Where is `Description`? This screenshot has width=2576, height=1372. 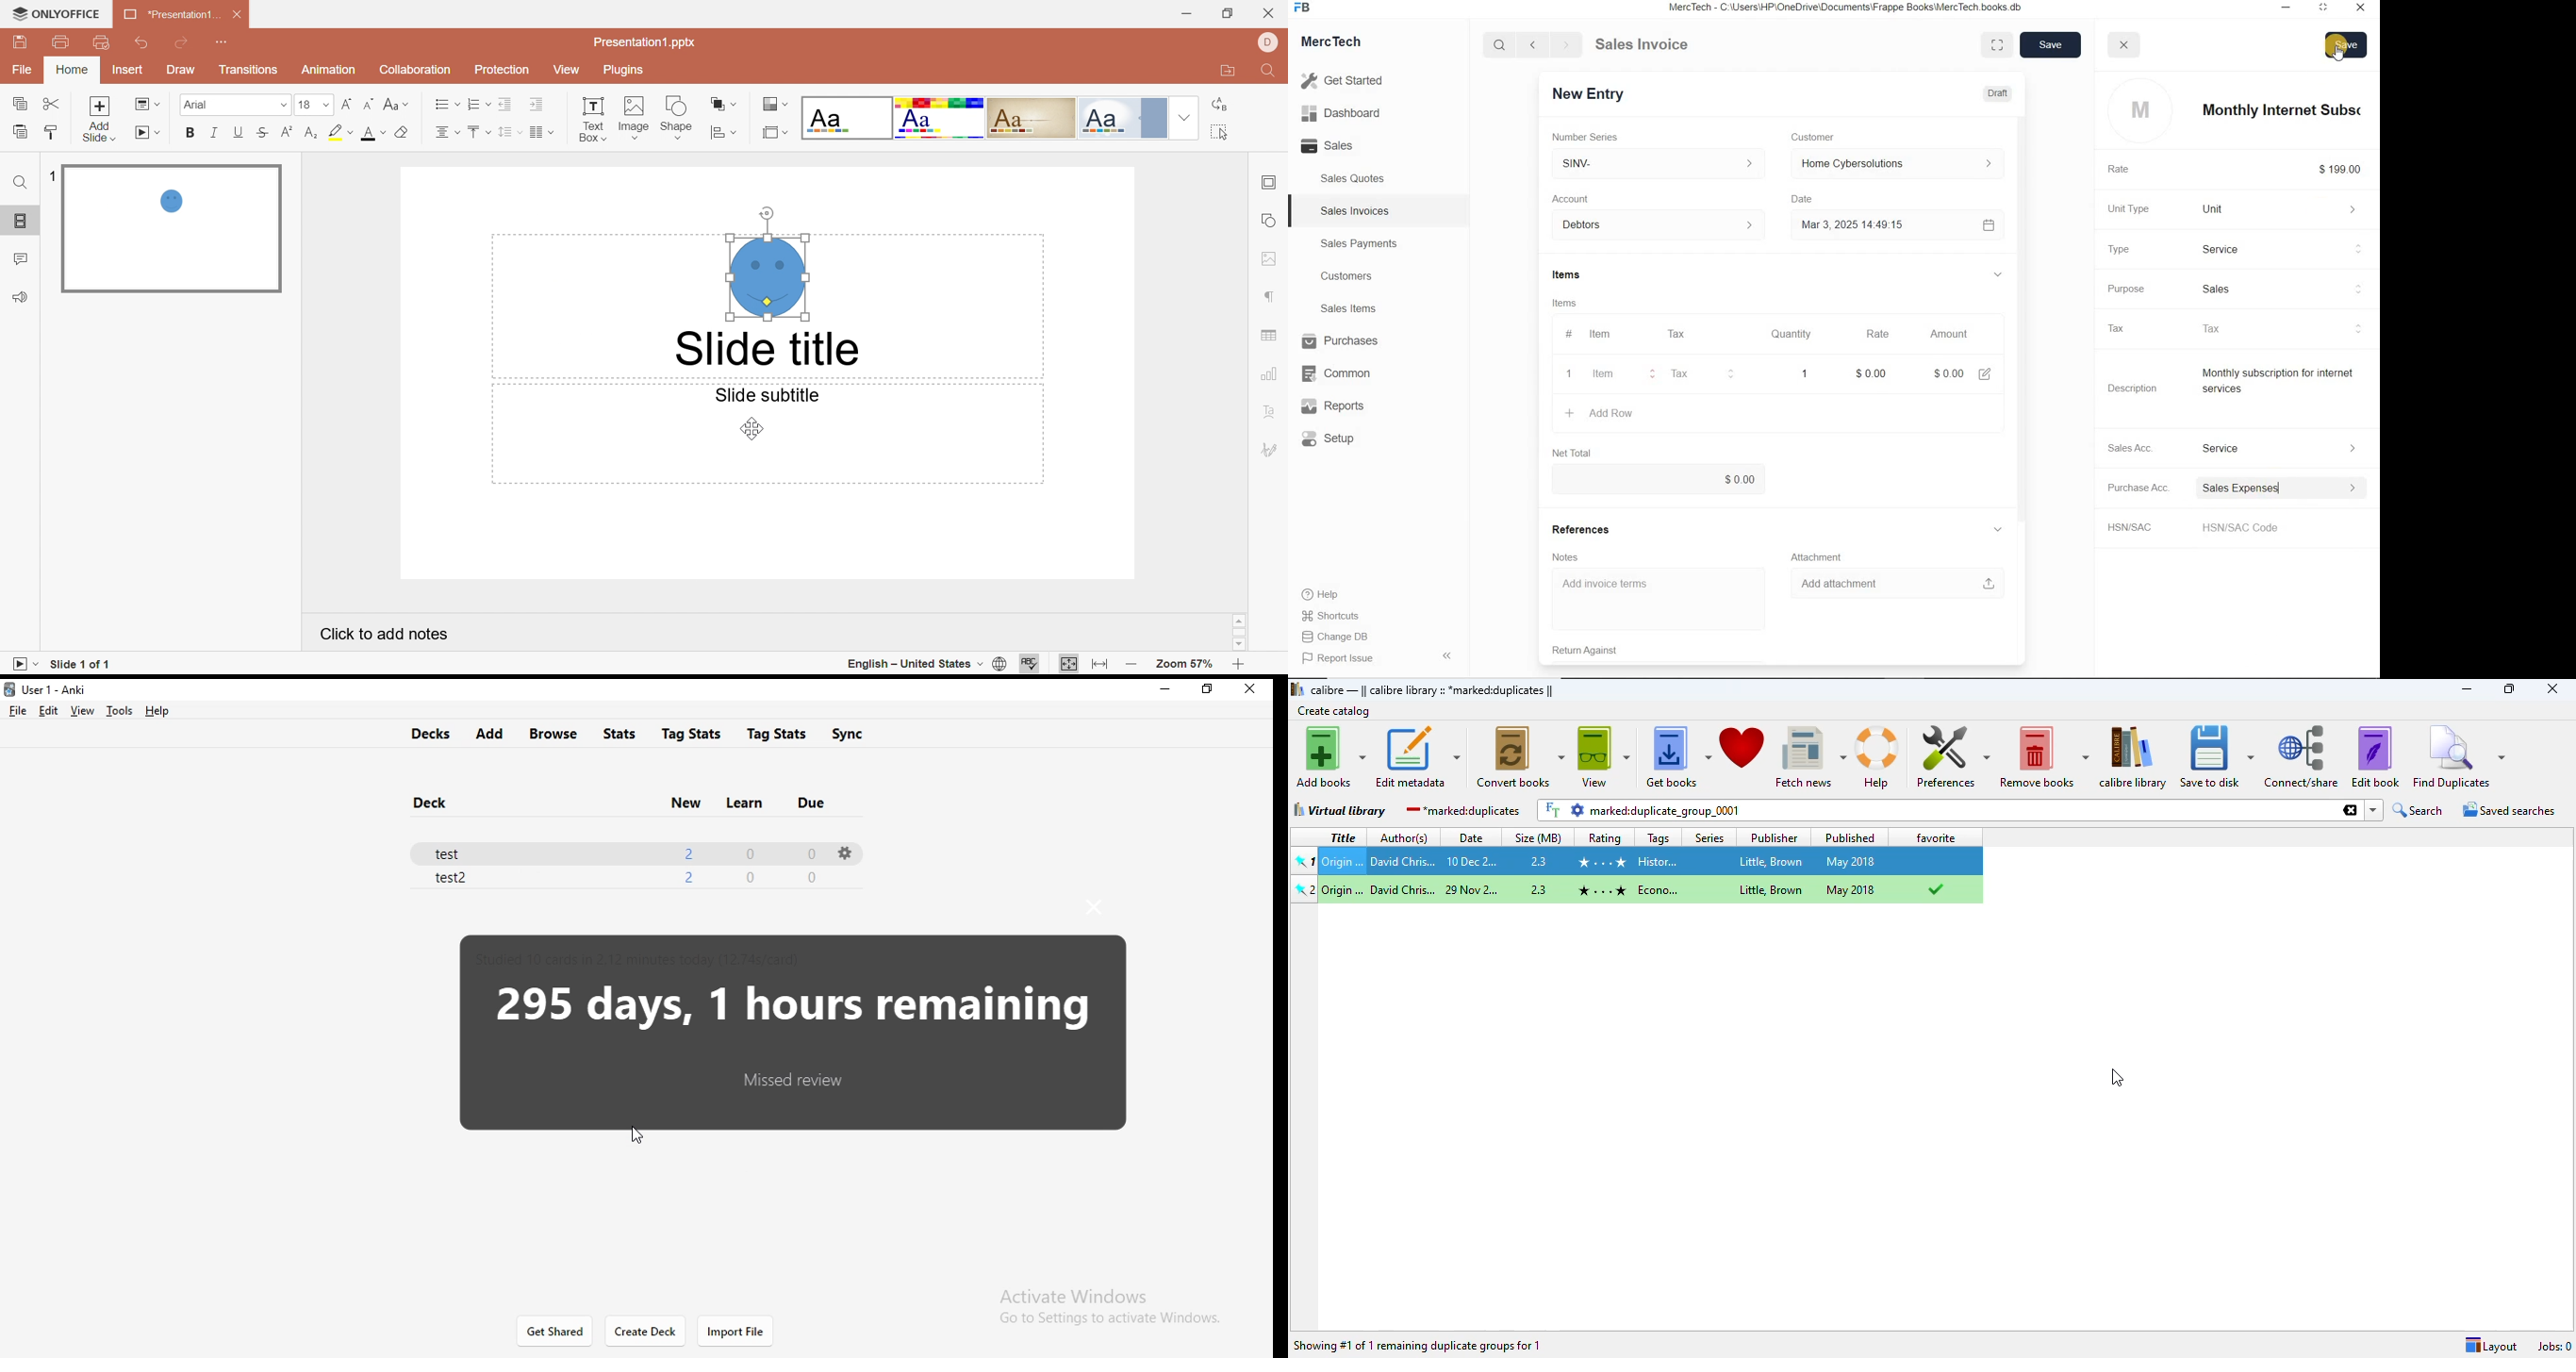
Description is located at coordinates (2127, 388).